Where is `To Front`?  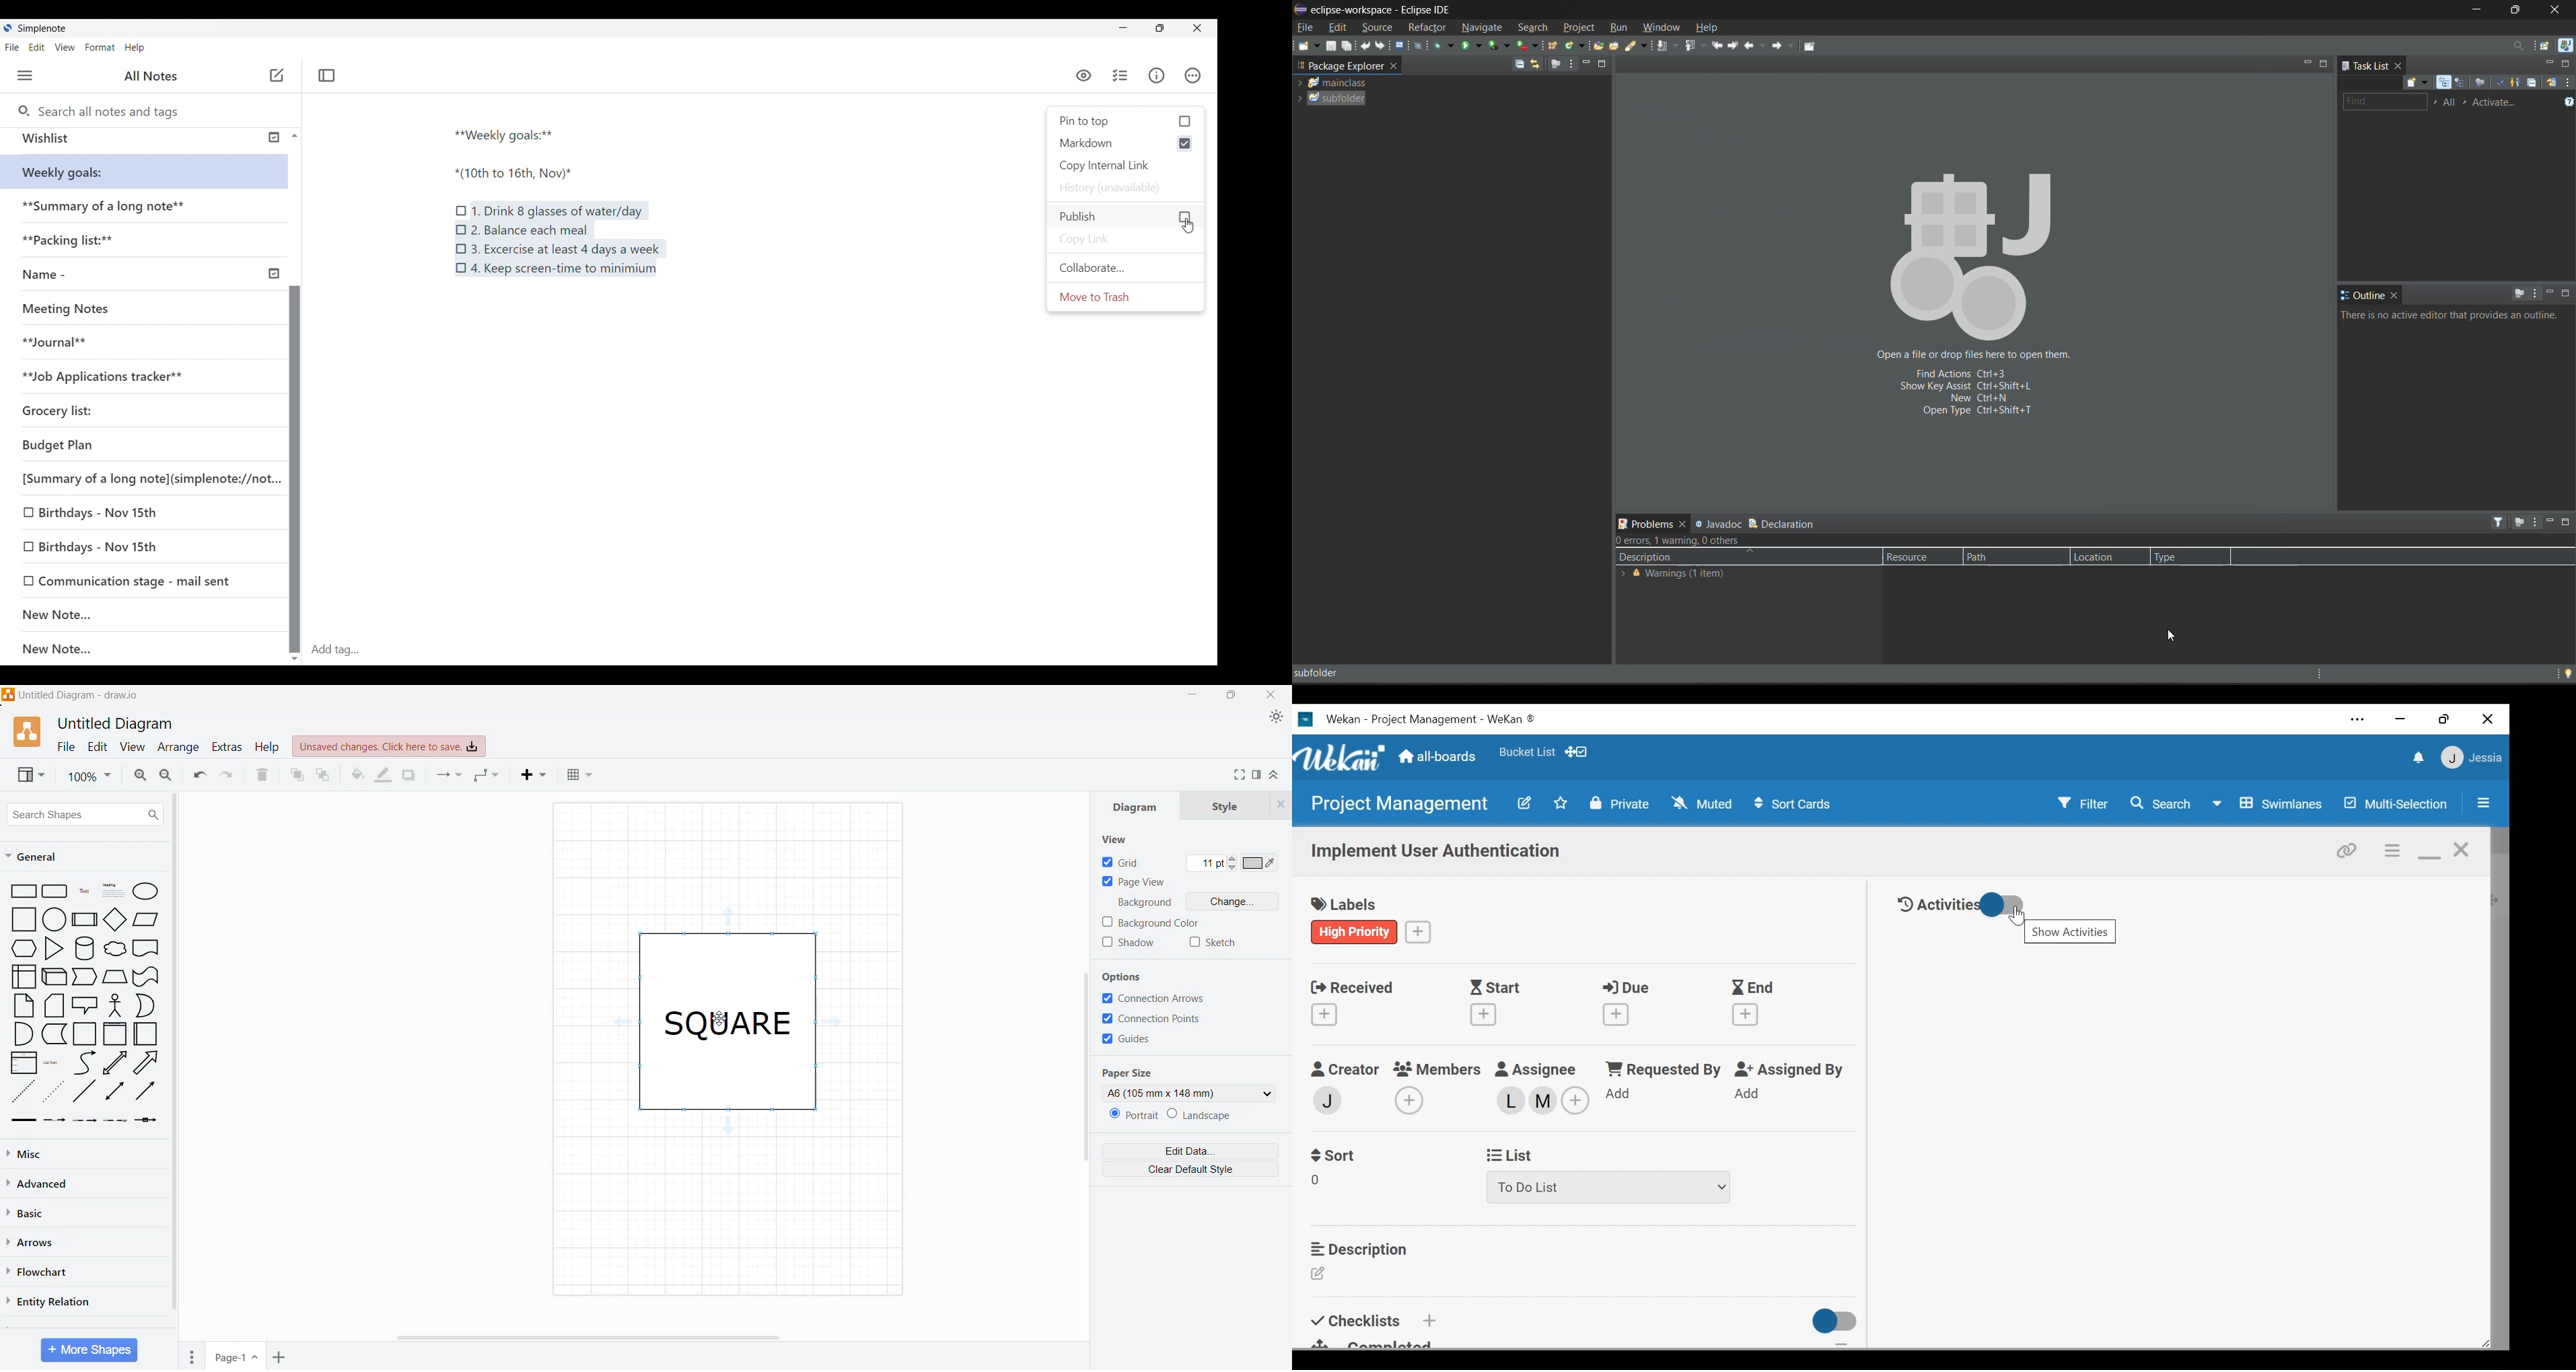 To Front is located at coordinates (297, 776).